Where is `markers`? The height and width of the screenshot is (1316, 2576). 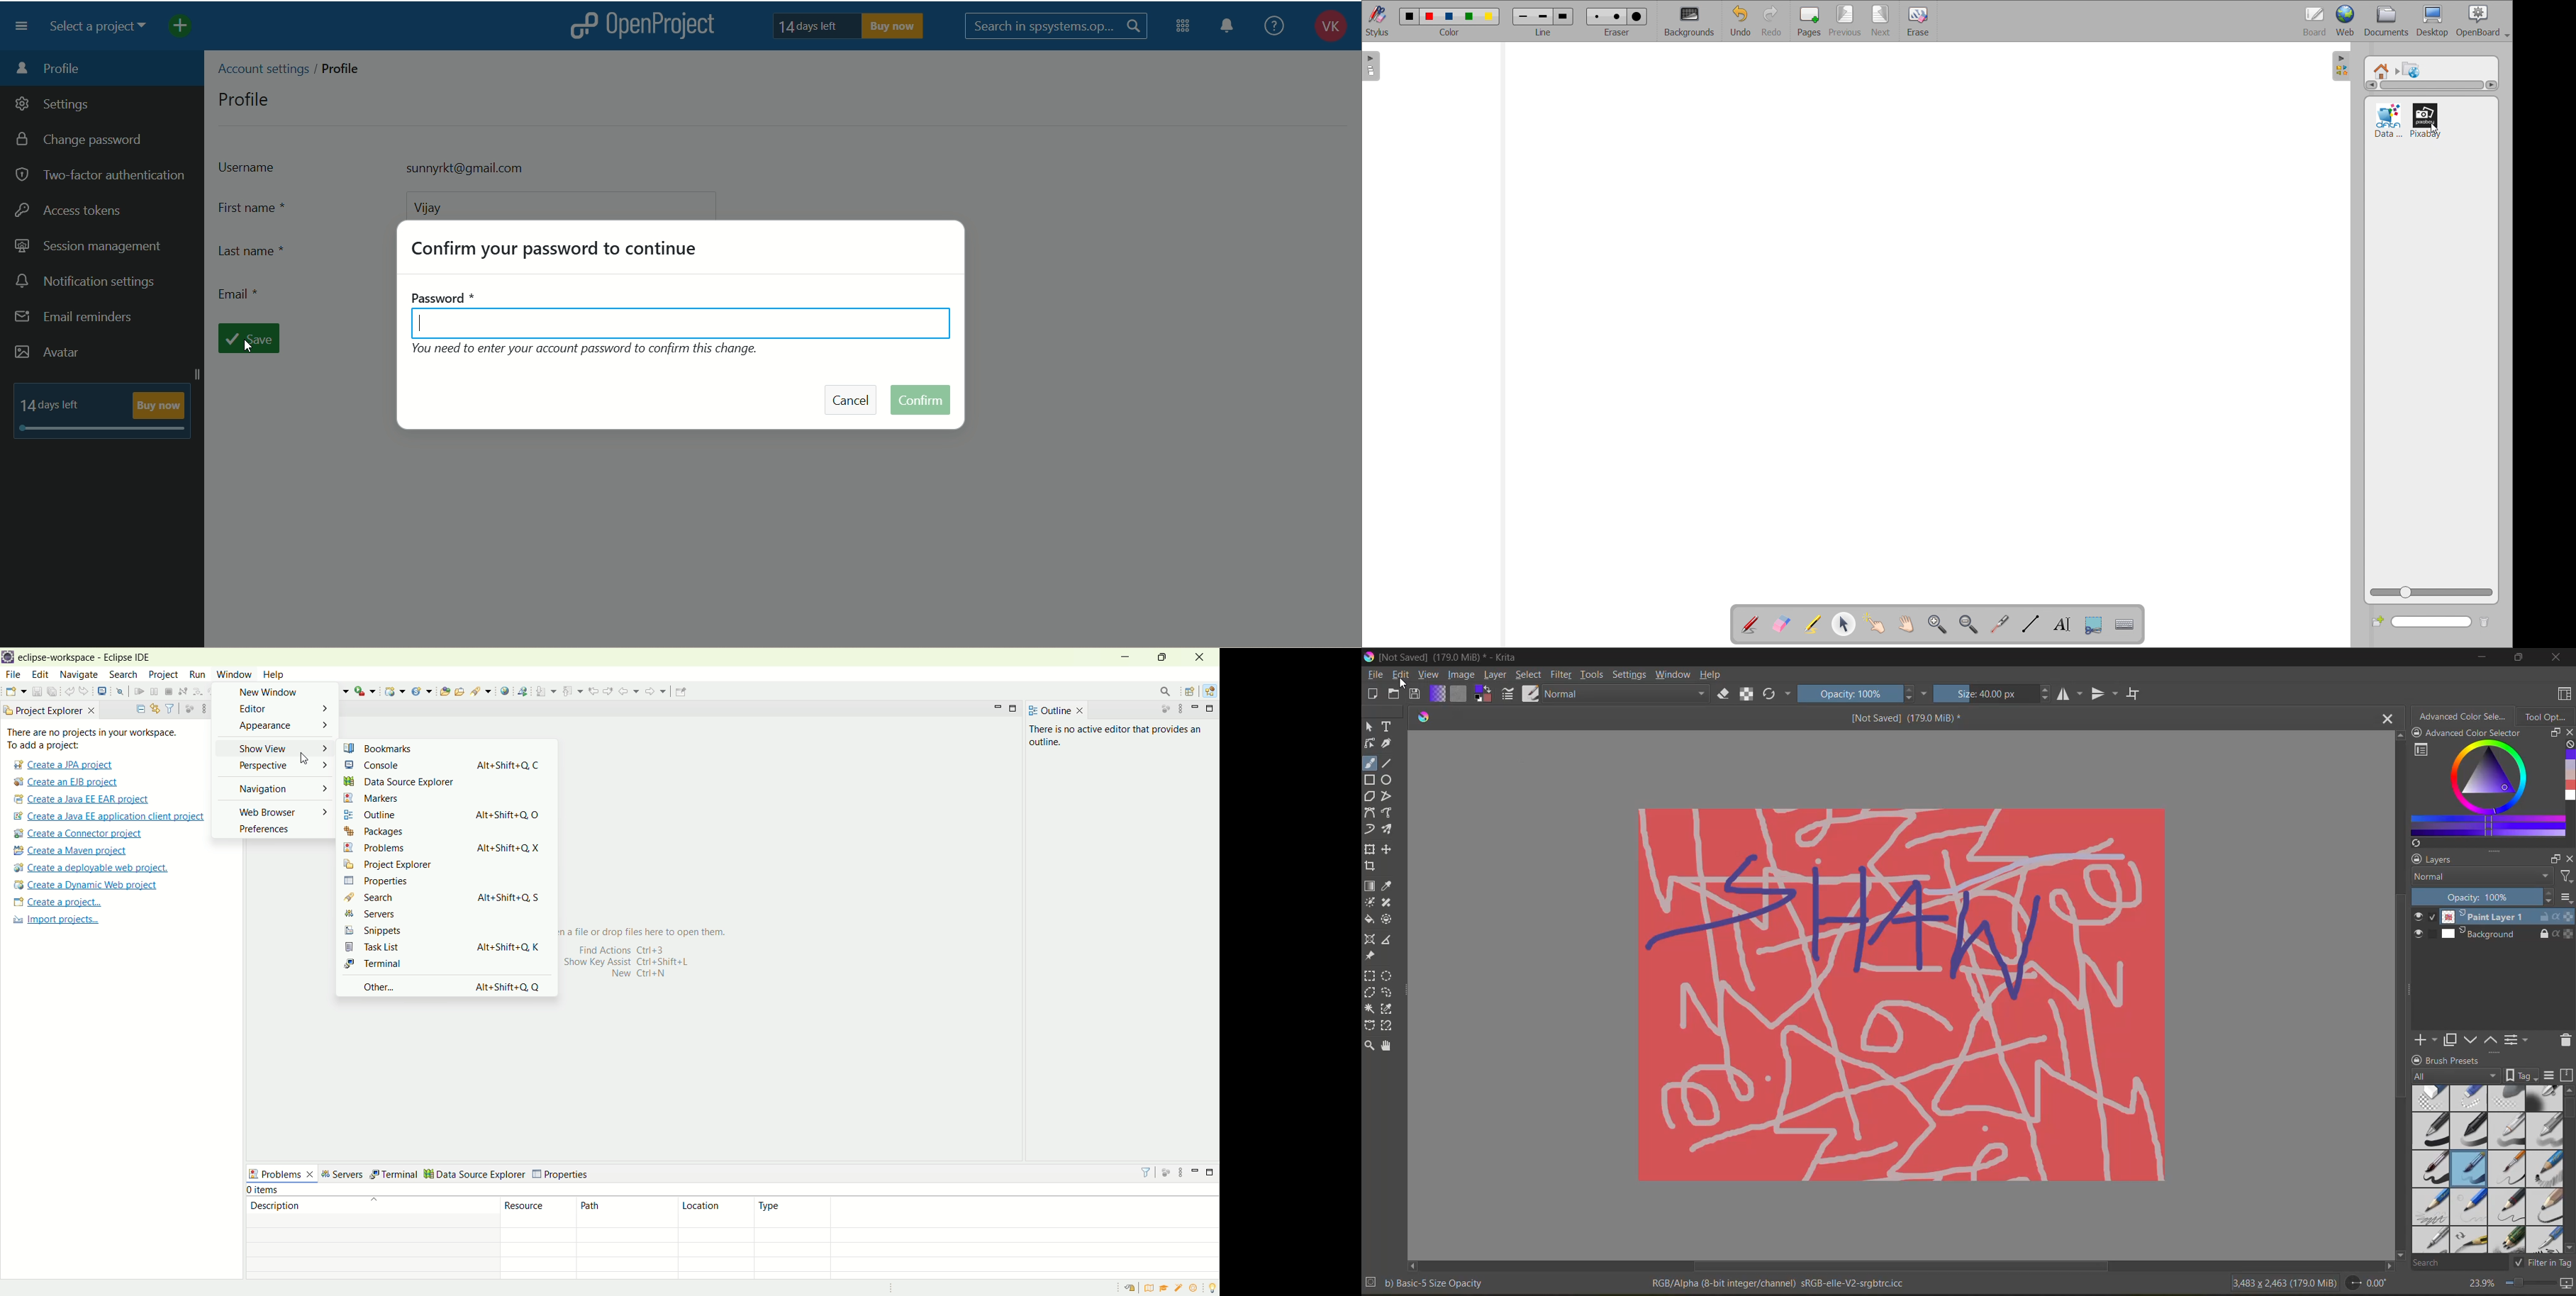 markers is located at coordinates (401, 795).